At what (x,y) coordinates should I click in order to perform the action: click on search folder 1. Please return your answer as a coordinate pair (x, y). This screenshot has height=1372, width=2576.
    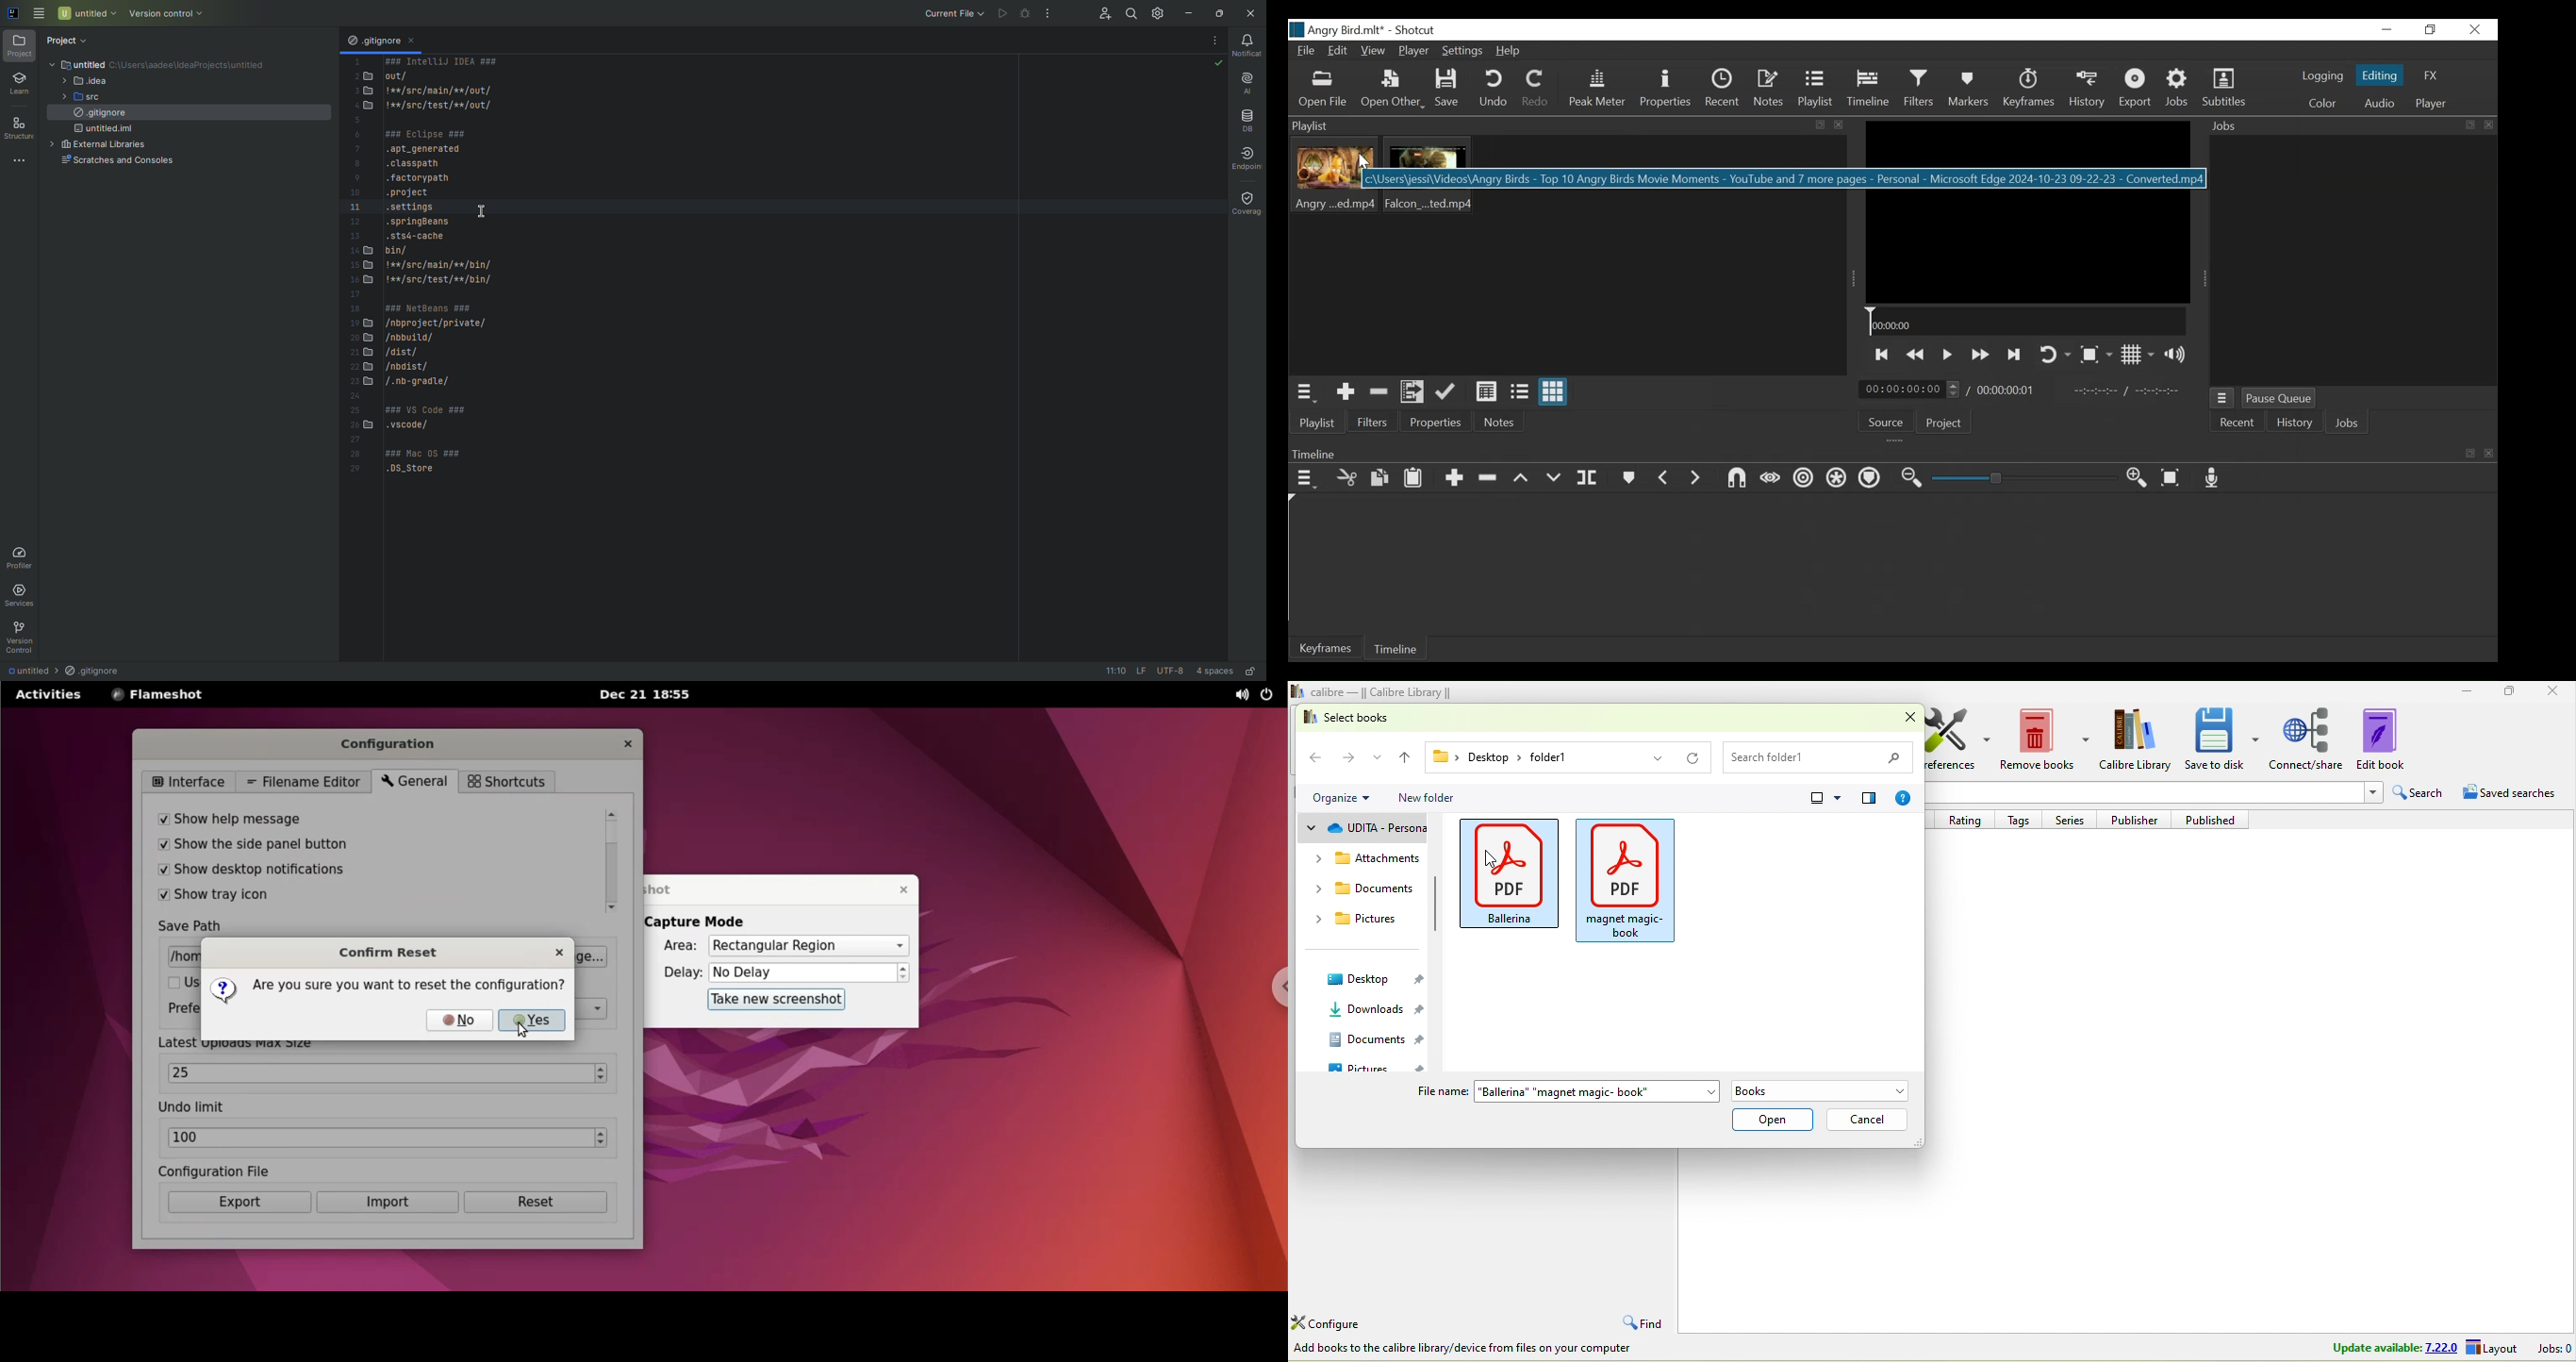
    Looking at the image, I should click on (1824, 756).